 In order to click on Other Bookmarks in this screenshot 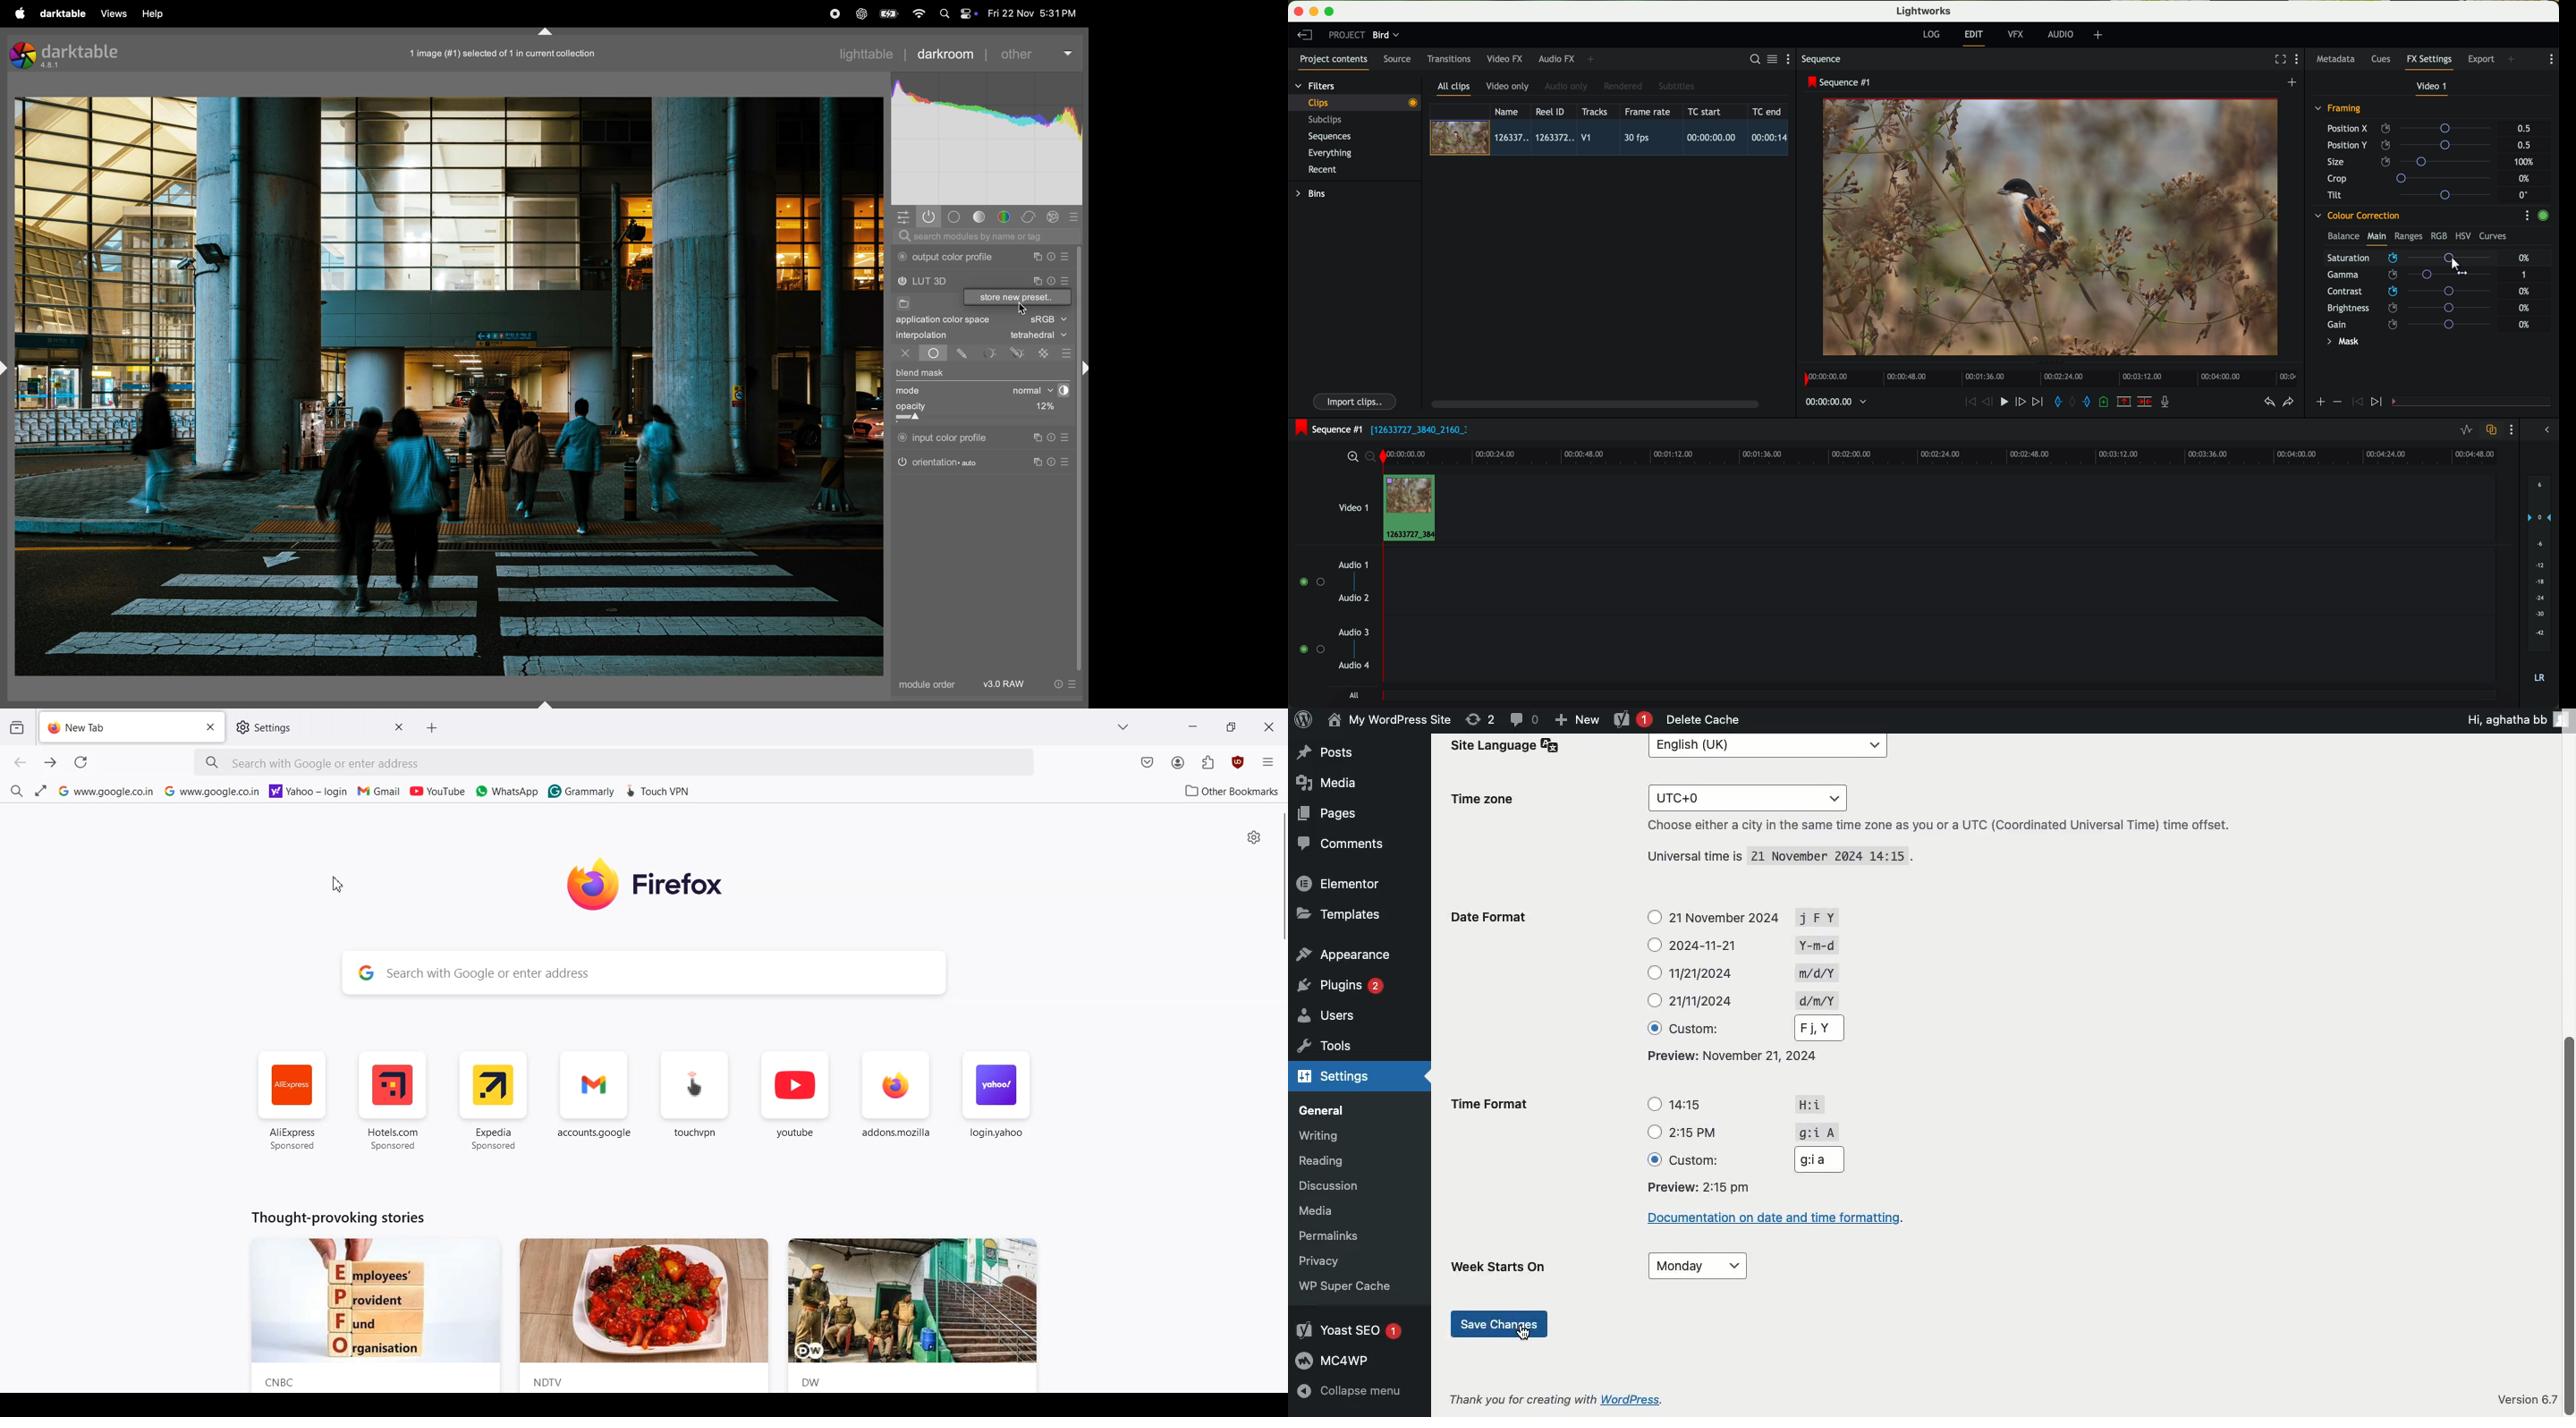, I will do `click(1228, 790)`.